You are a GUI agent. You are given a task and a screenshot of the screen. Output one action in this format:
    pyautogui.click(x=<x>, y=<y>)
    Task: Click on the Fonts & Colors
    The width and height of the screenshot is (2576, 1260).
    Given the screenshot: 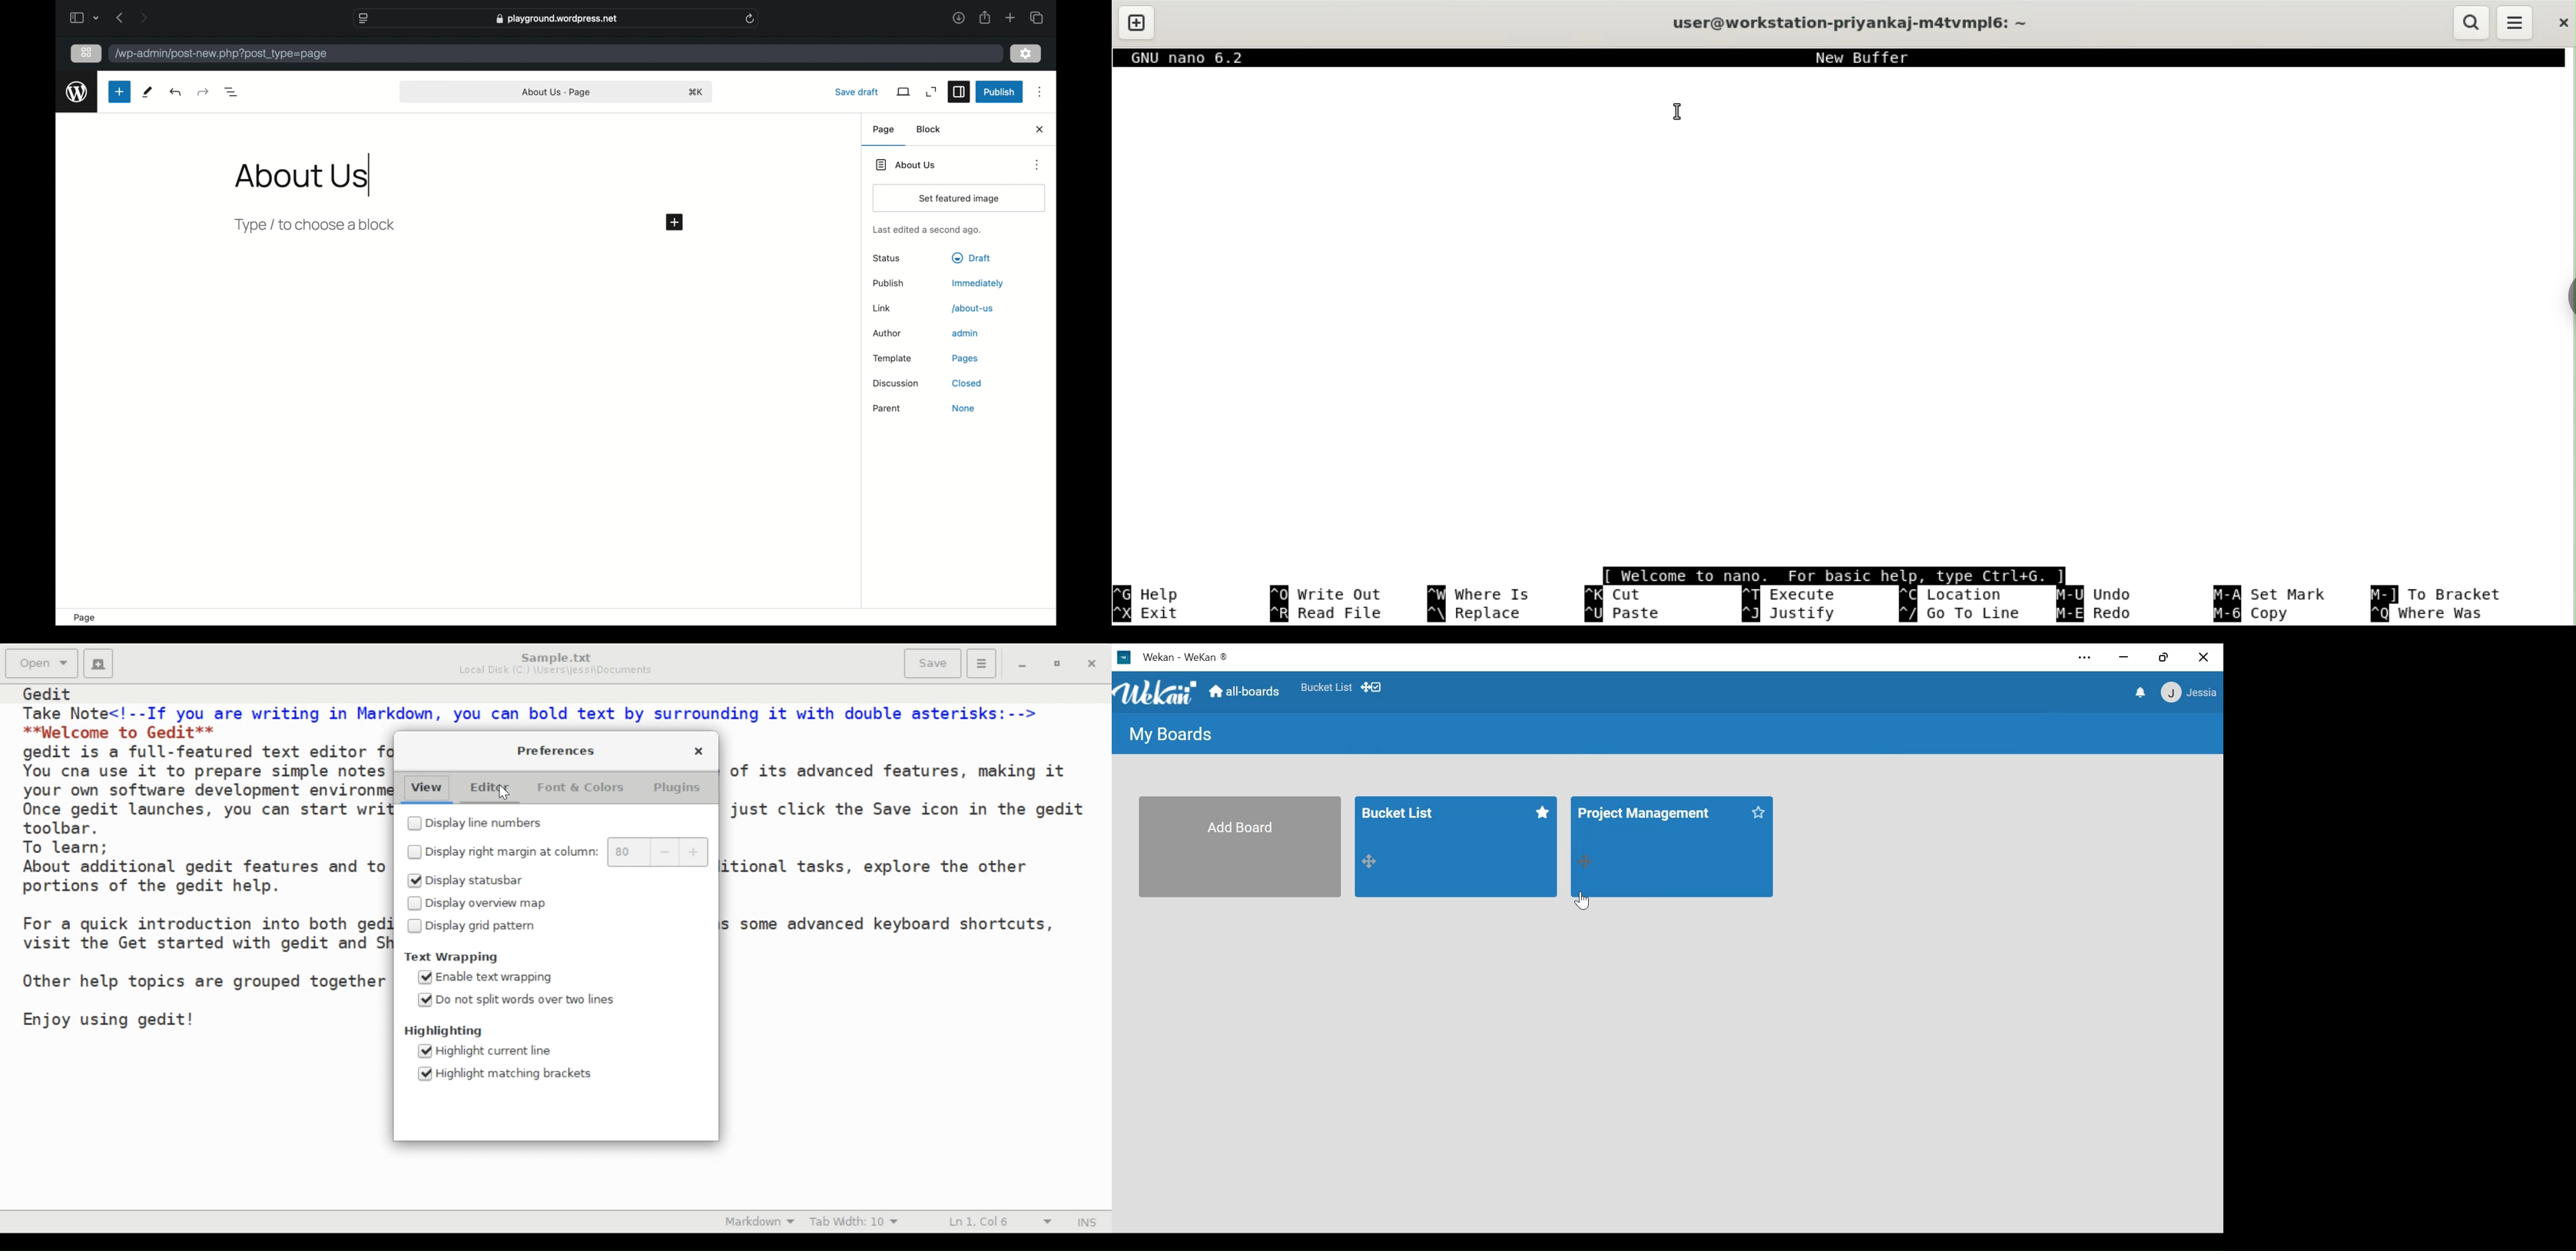 What is the action you would take?
    pyautogui.click(x=583, y=789)
    